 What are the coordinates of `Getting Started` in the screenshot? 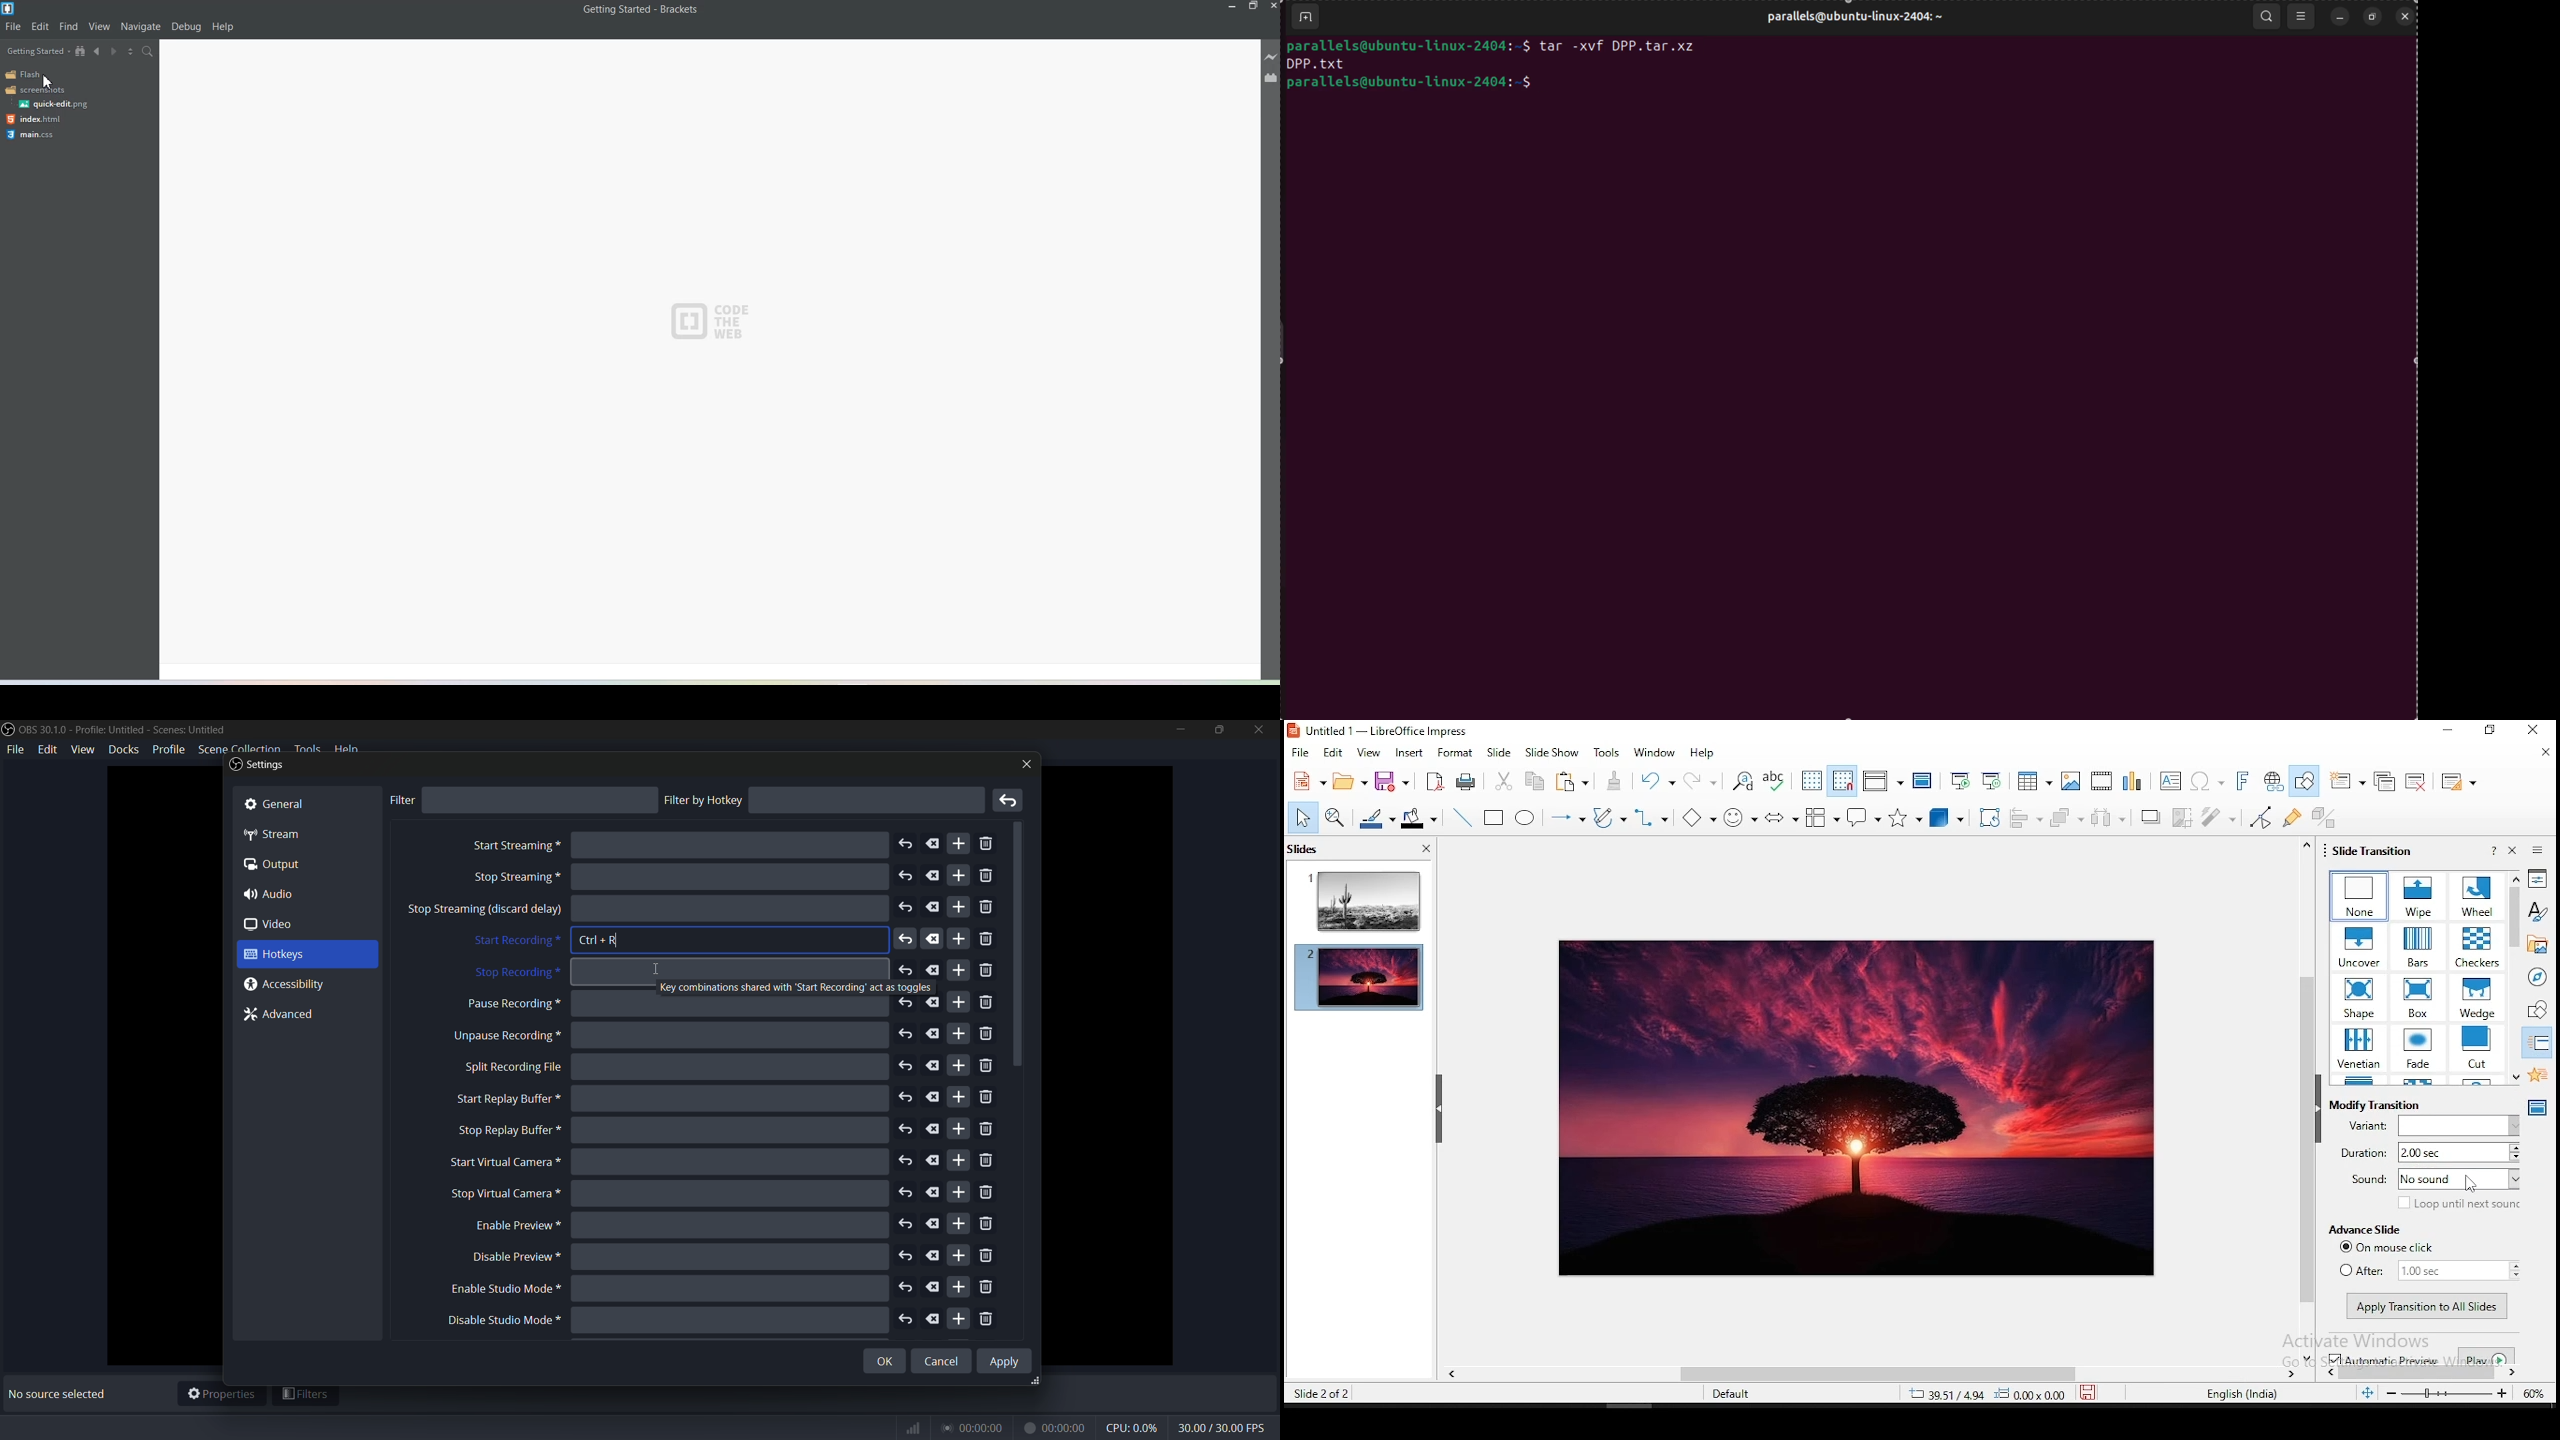 It's located at (36, 48).